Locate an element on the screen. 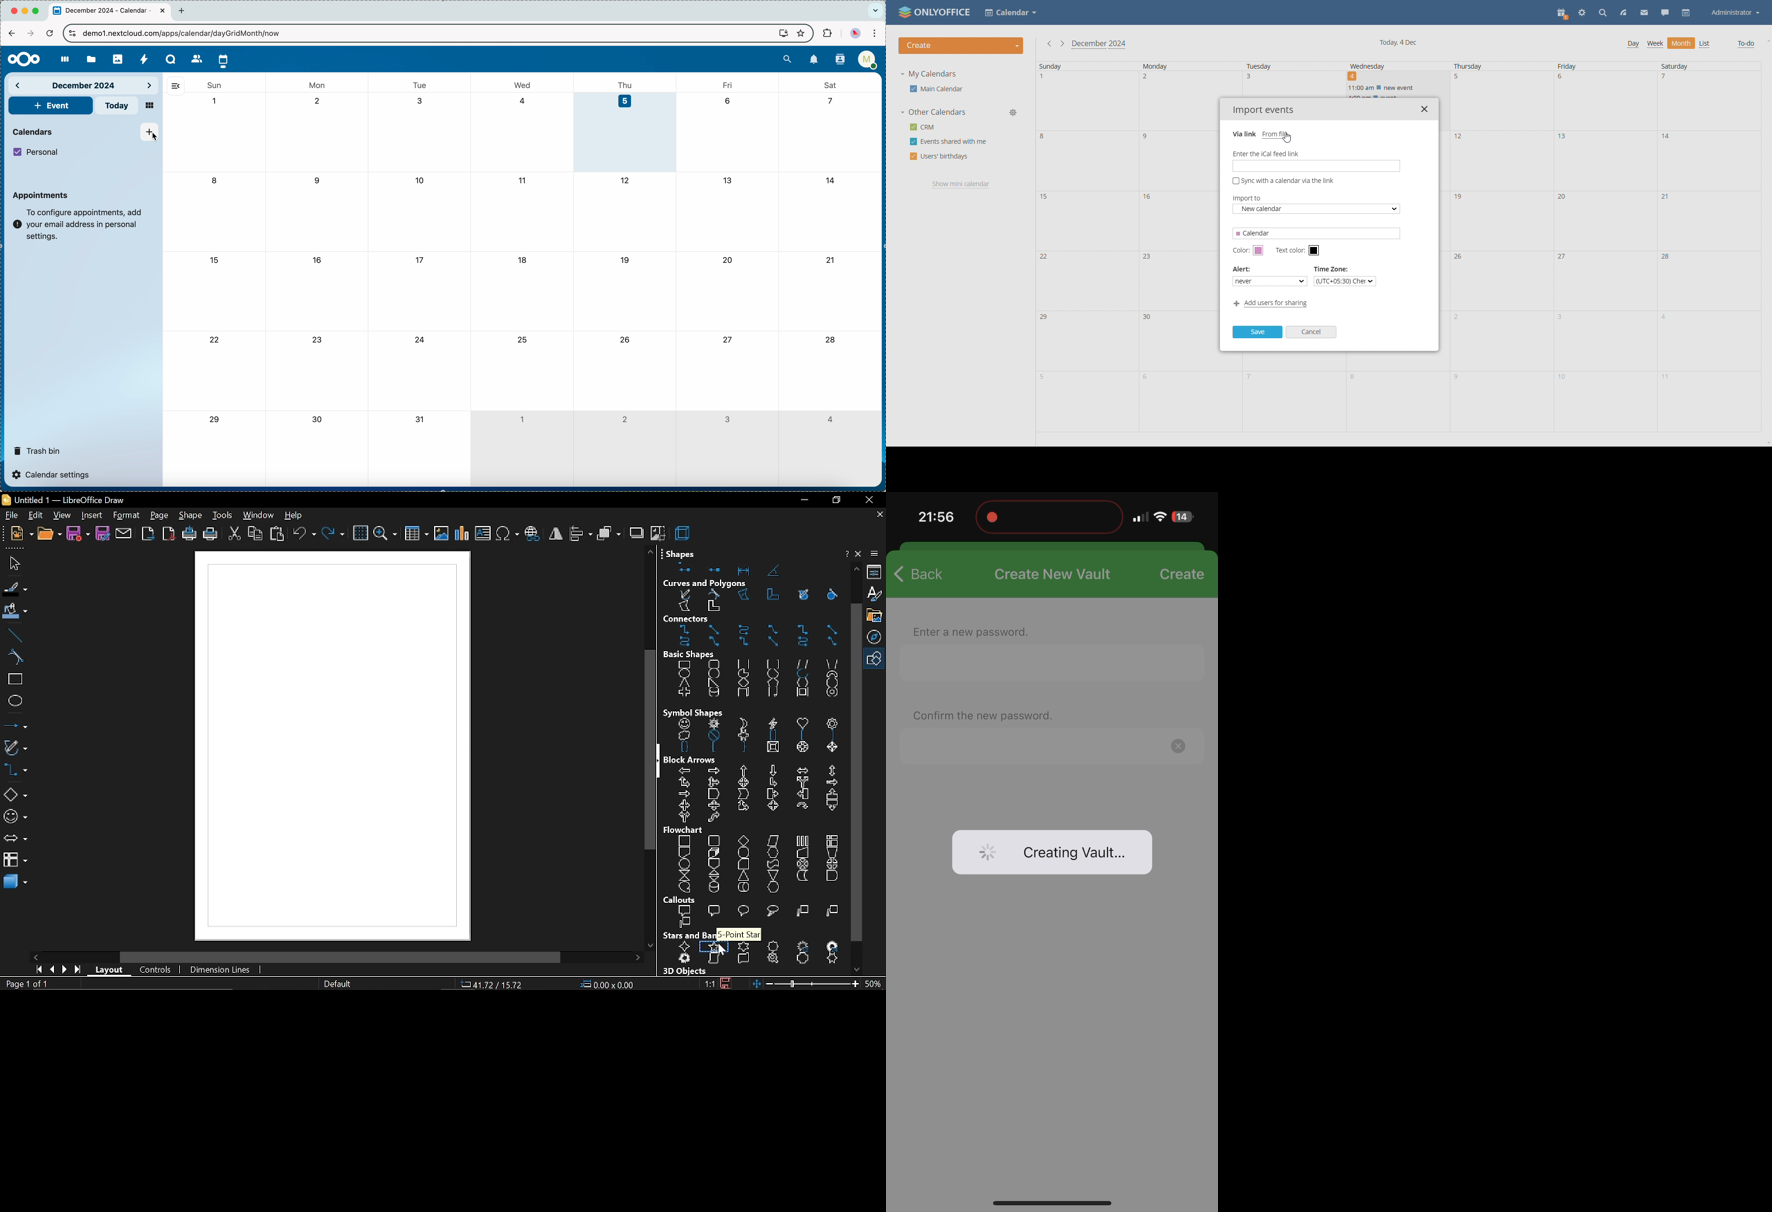  wed is located at coordinates (523, 85).